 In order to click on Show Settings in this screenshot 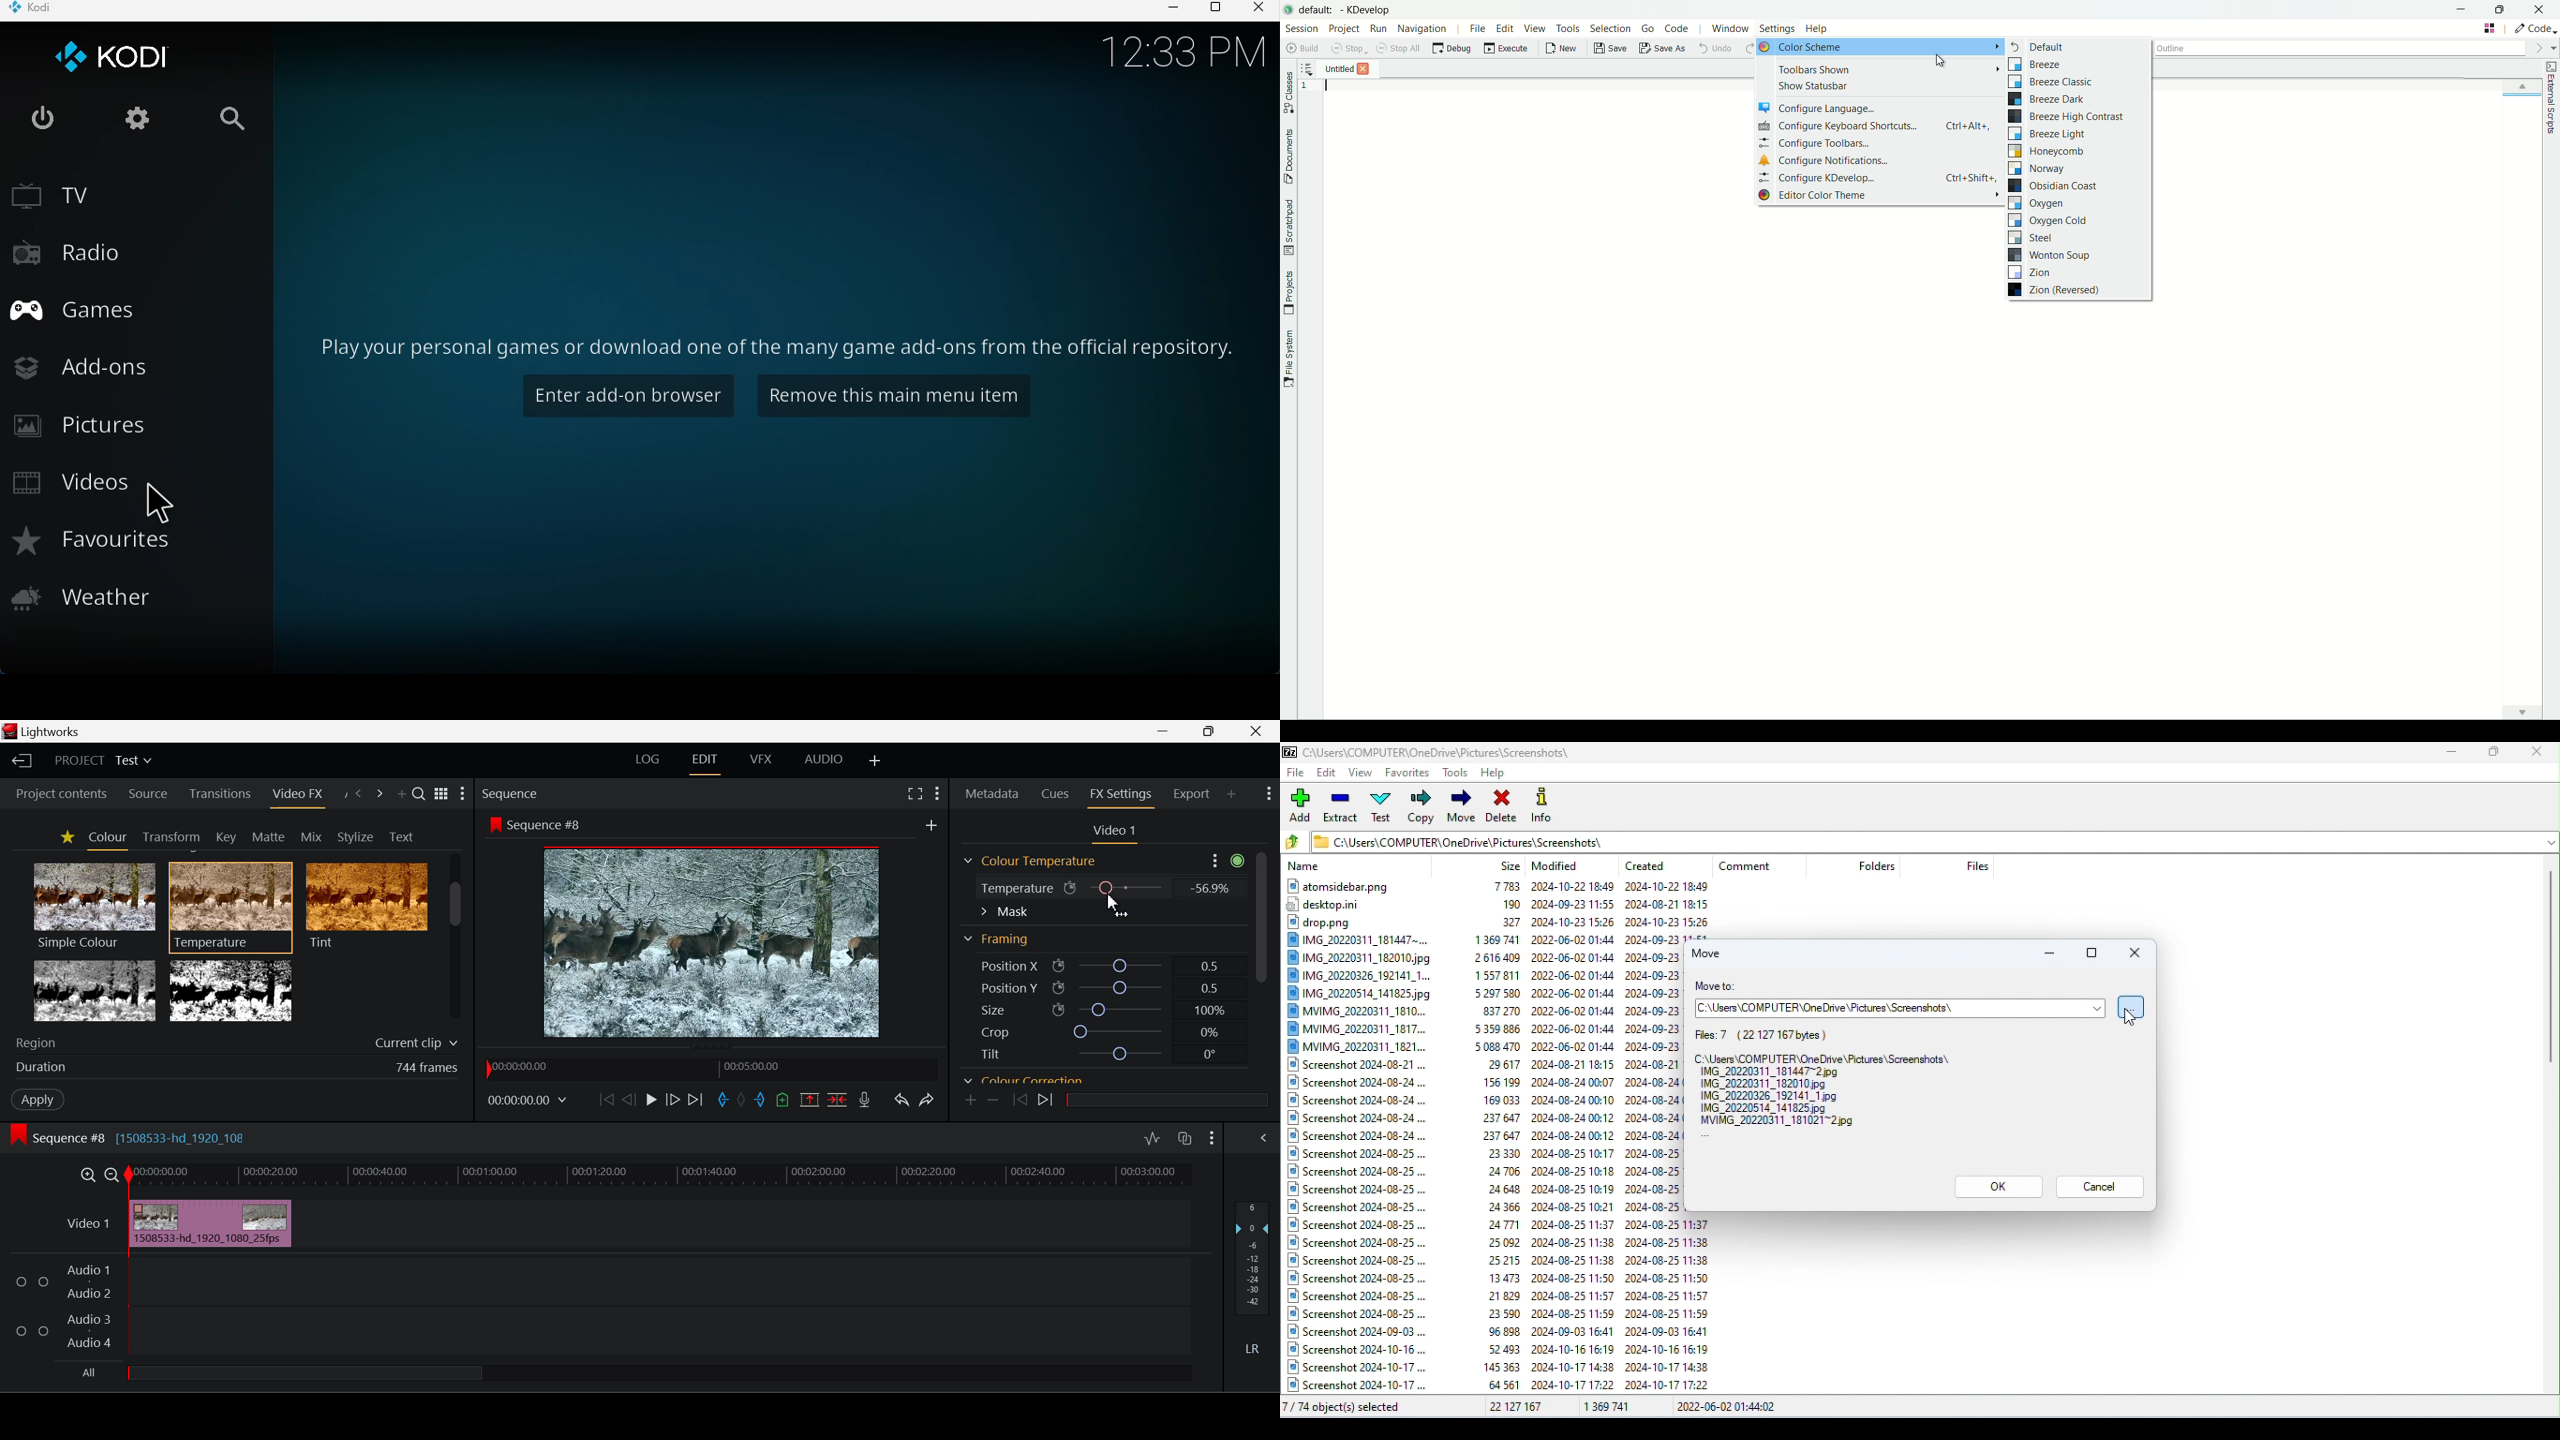, I will do `click(463, 793)`.